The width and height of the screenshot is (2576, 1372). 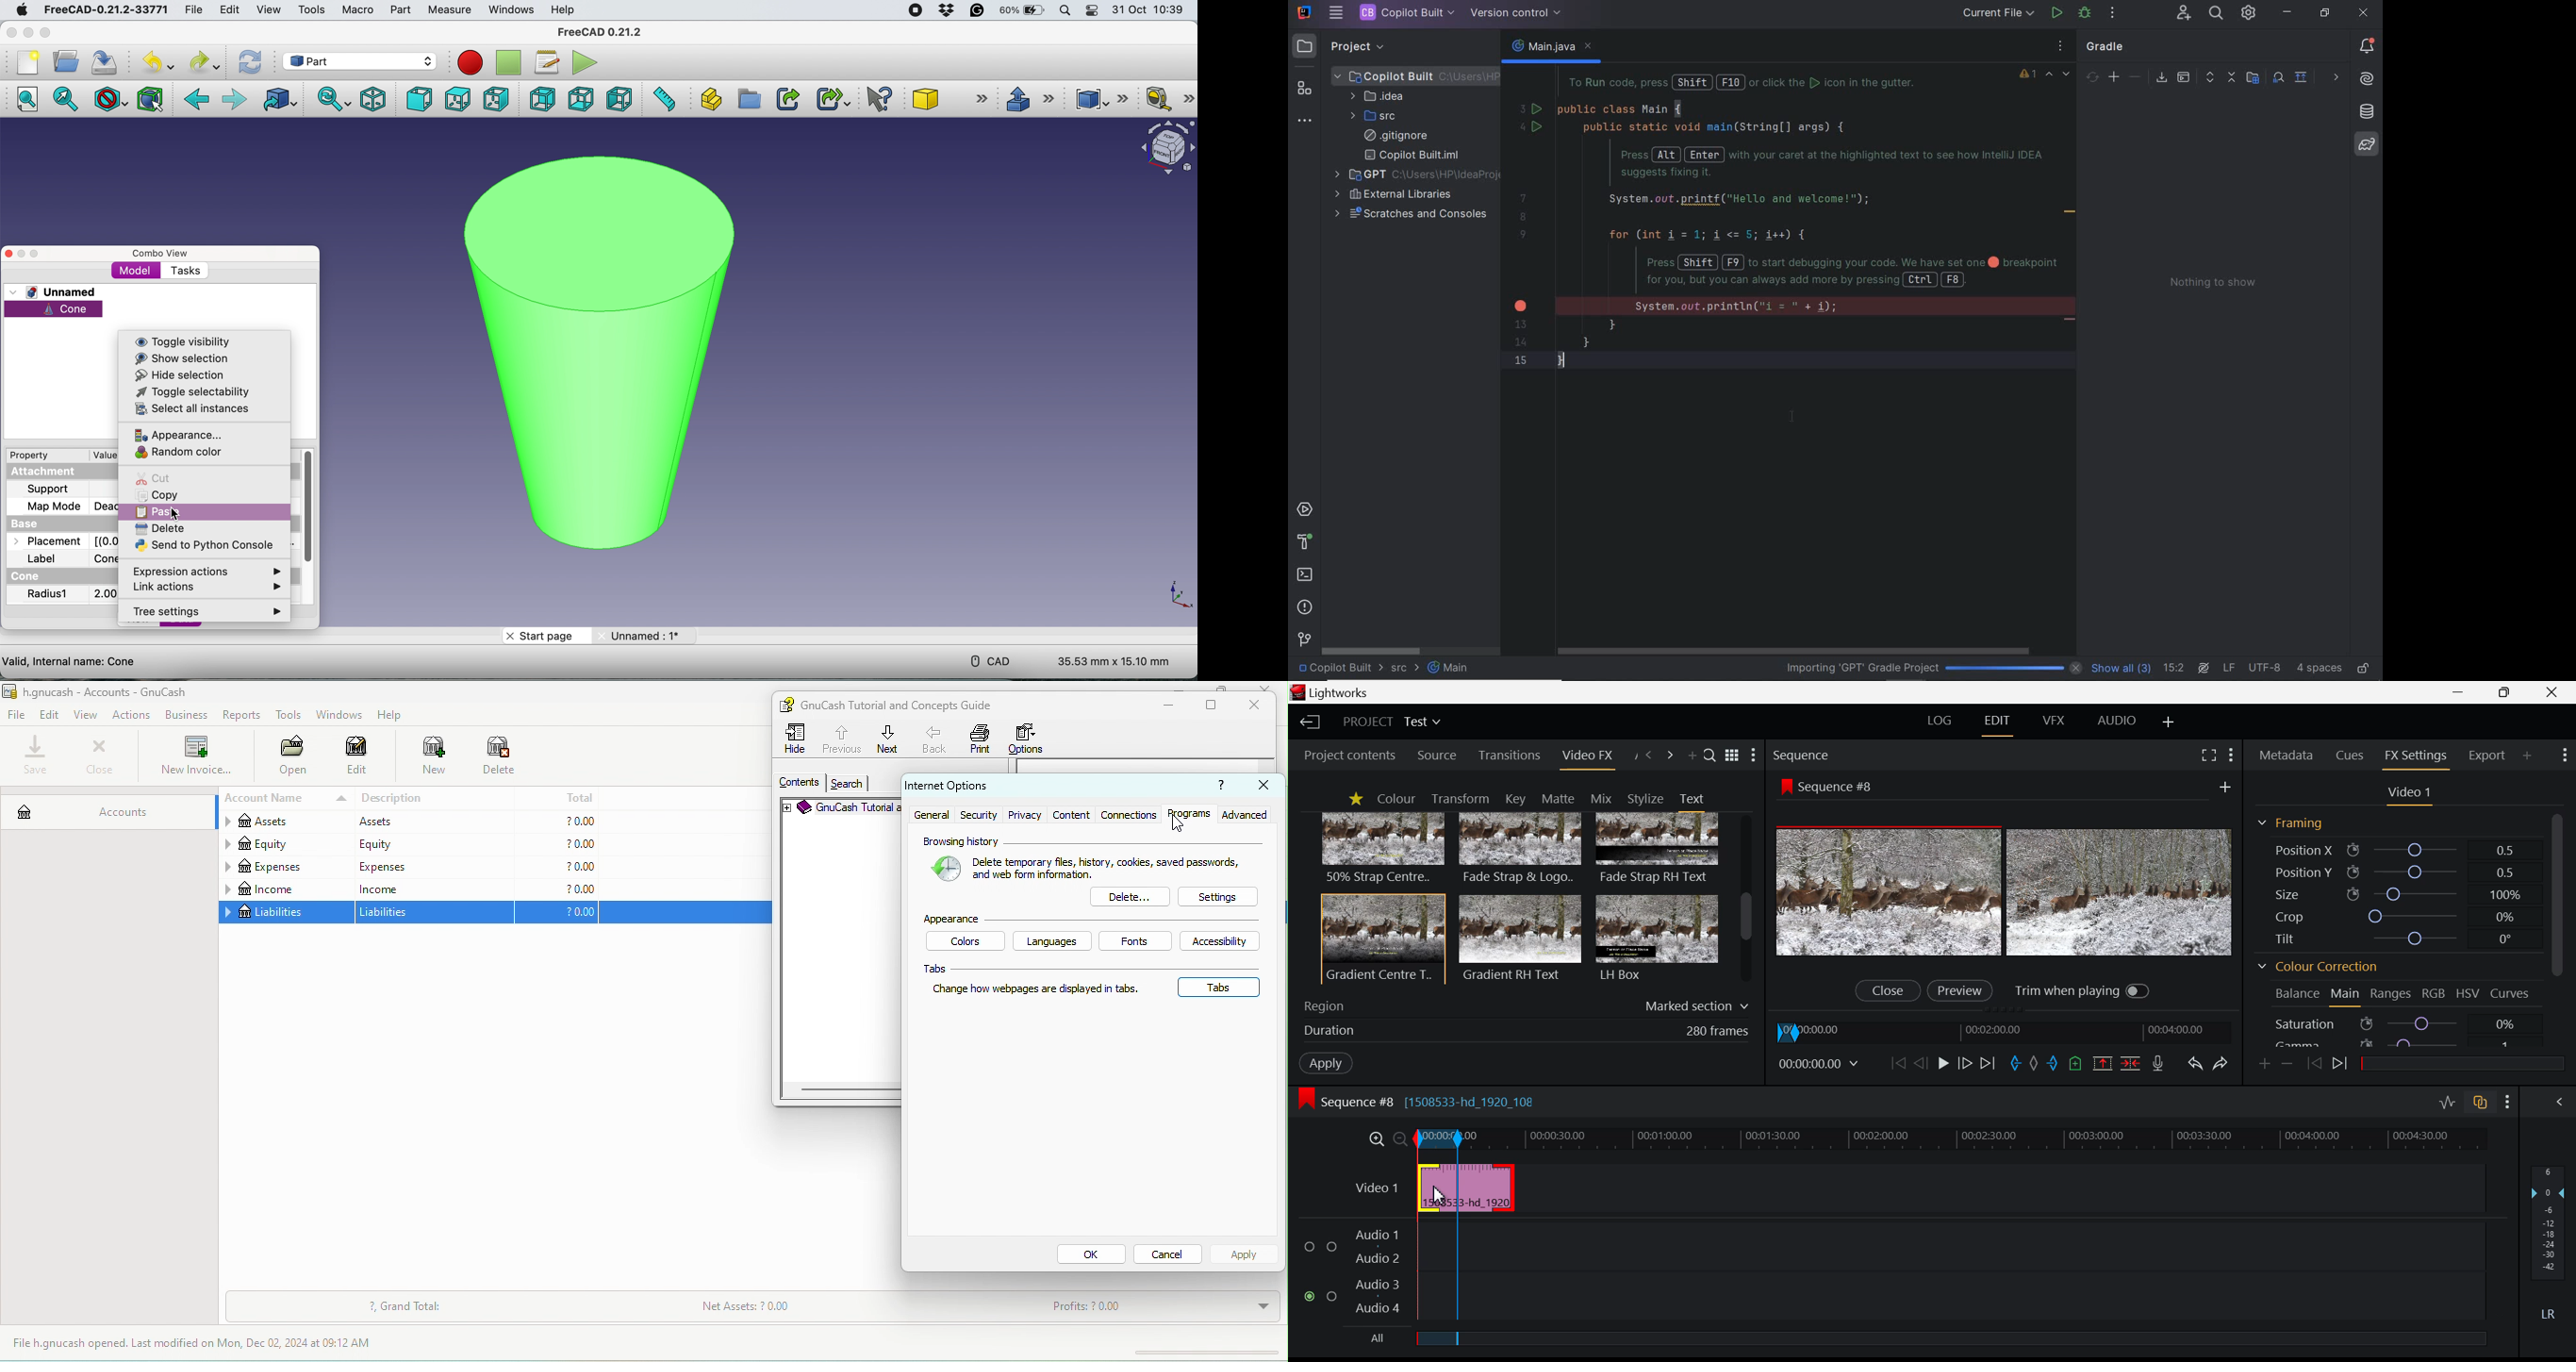 What do you see at coordinates (1099, 97) in the screenshot?
I see `compound tools` at bounding box center [1099, 97].